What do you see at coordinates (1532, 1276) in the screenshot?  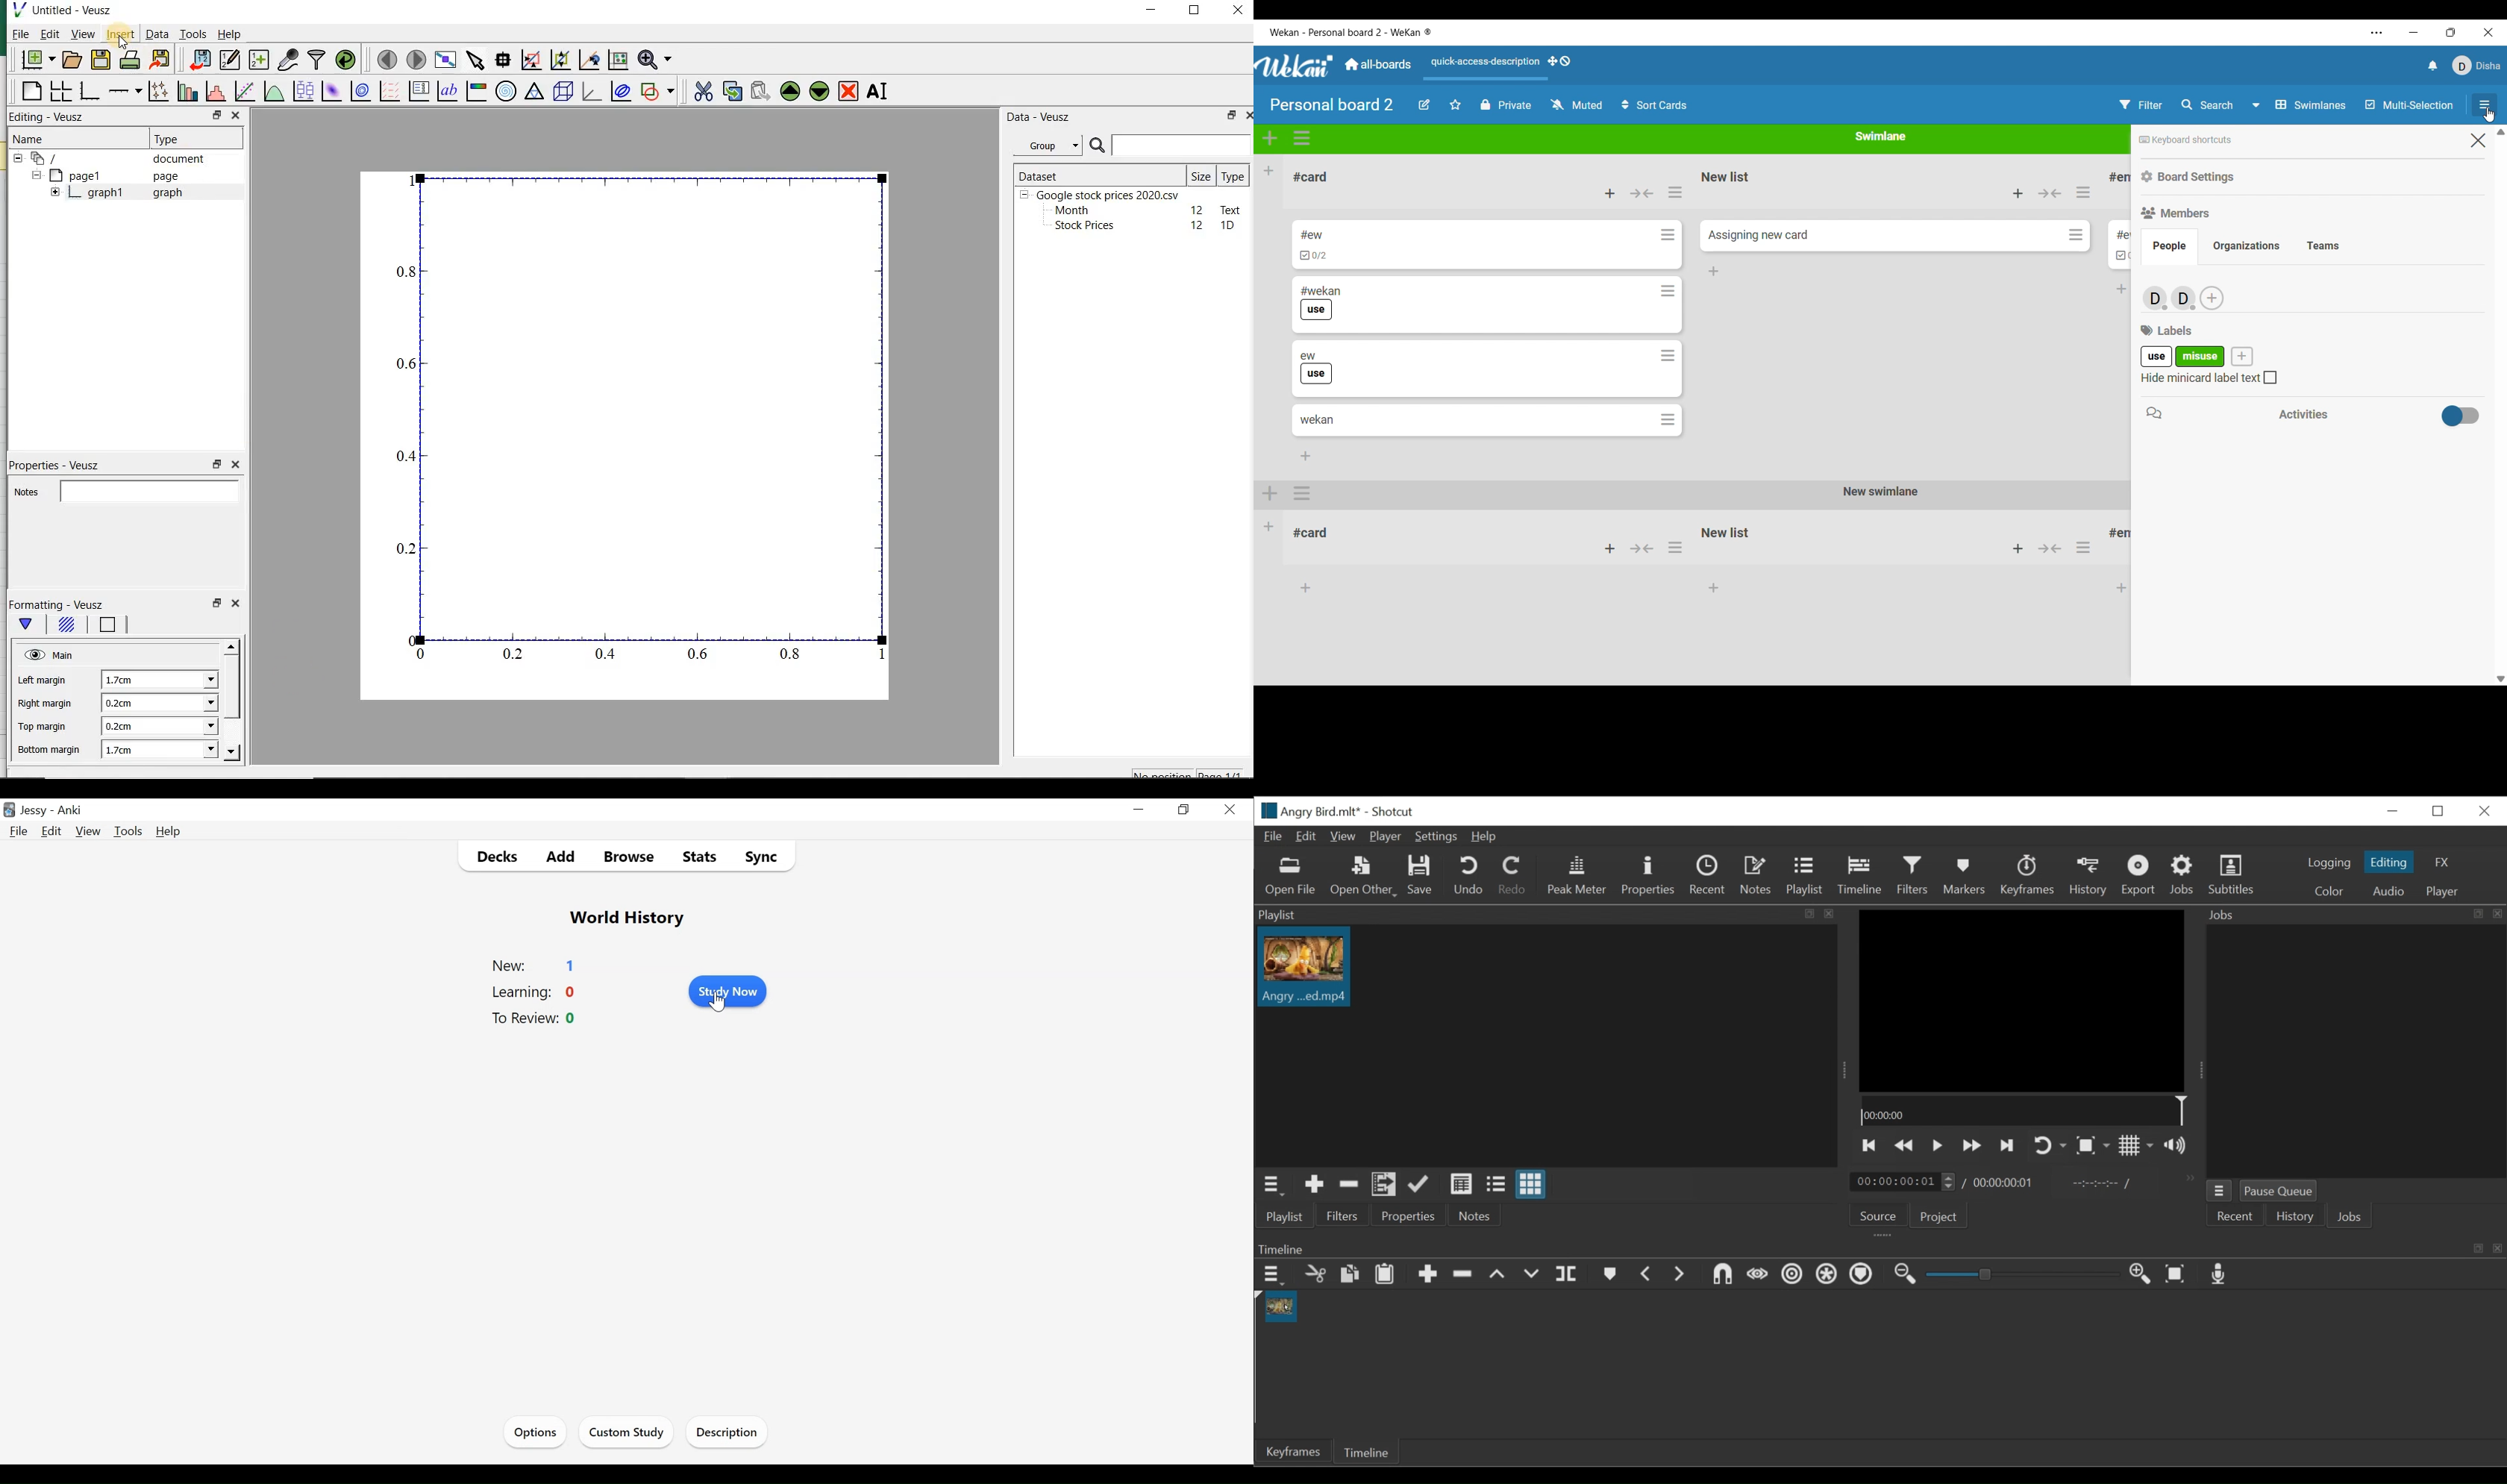 I see `Overwrite` at bounding box center [1532, 1276].